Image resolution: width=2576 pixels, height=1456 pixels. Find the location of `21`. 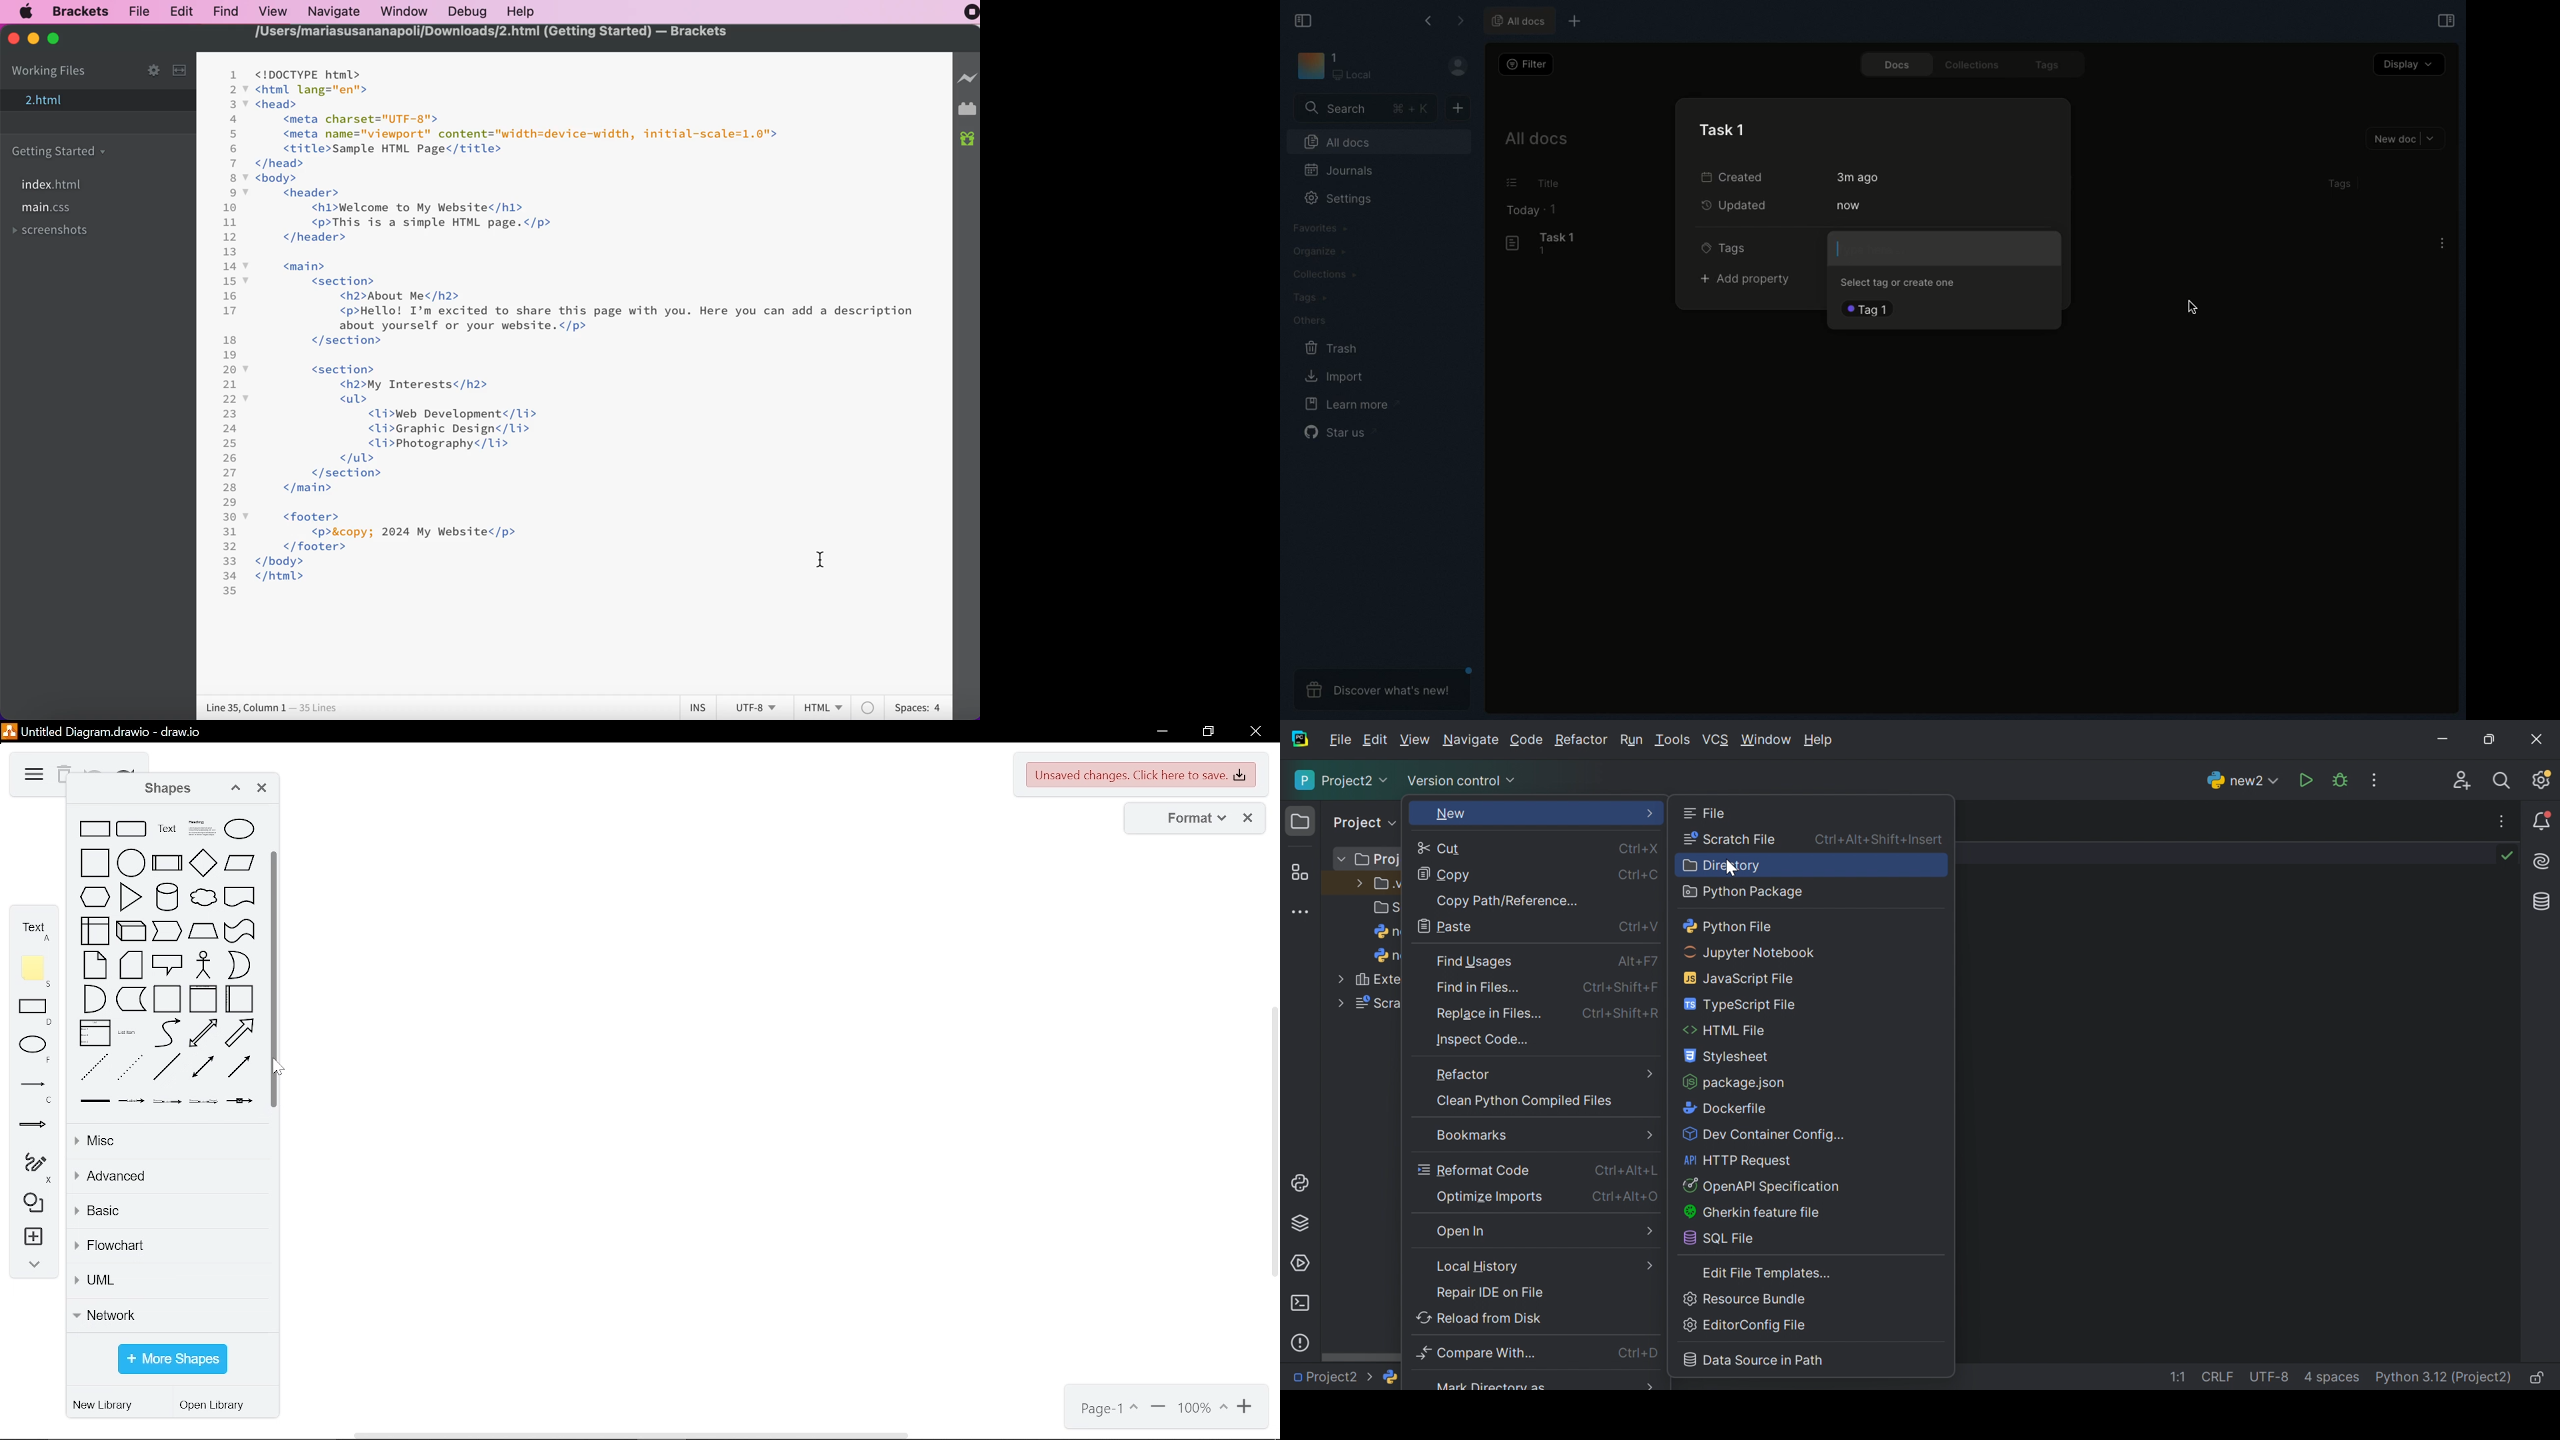

21 is located at coordinates (230, 384).